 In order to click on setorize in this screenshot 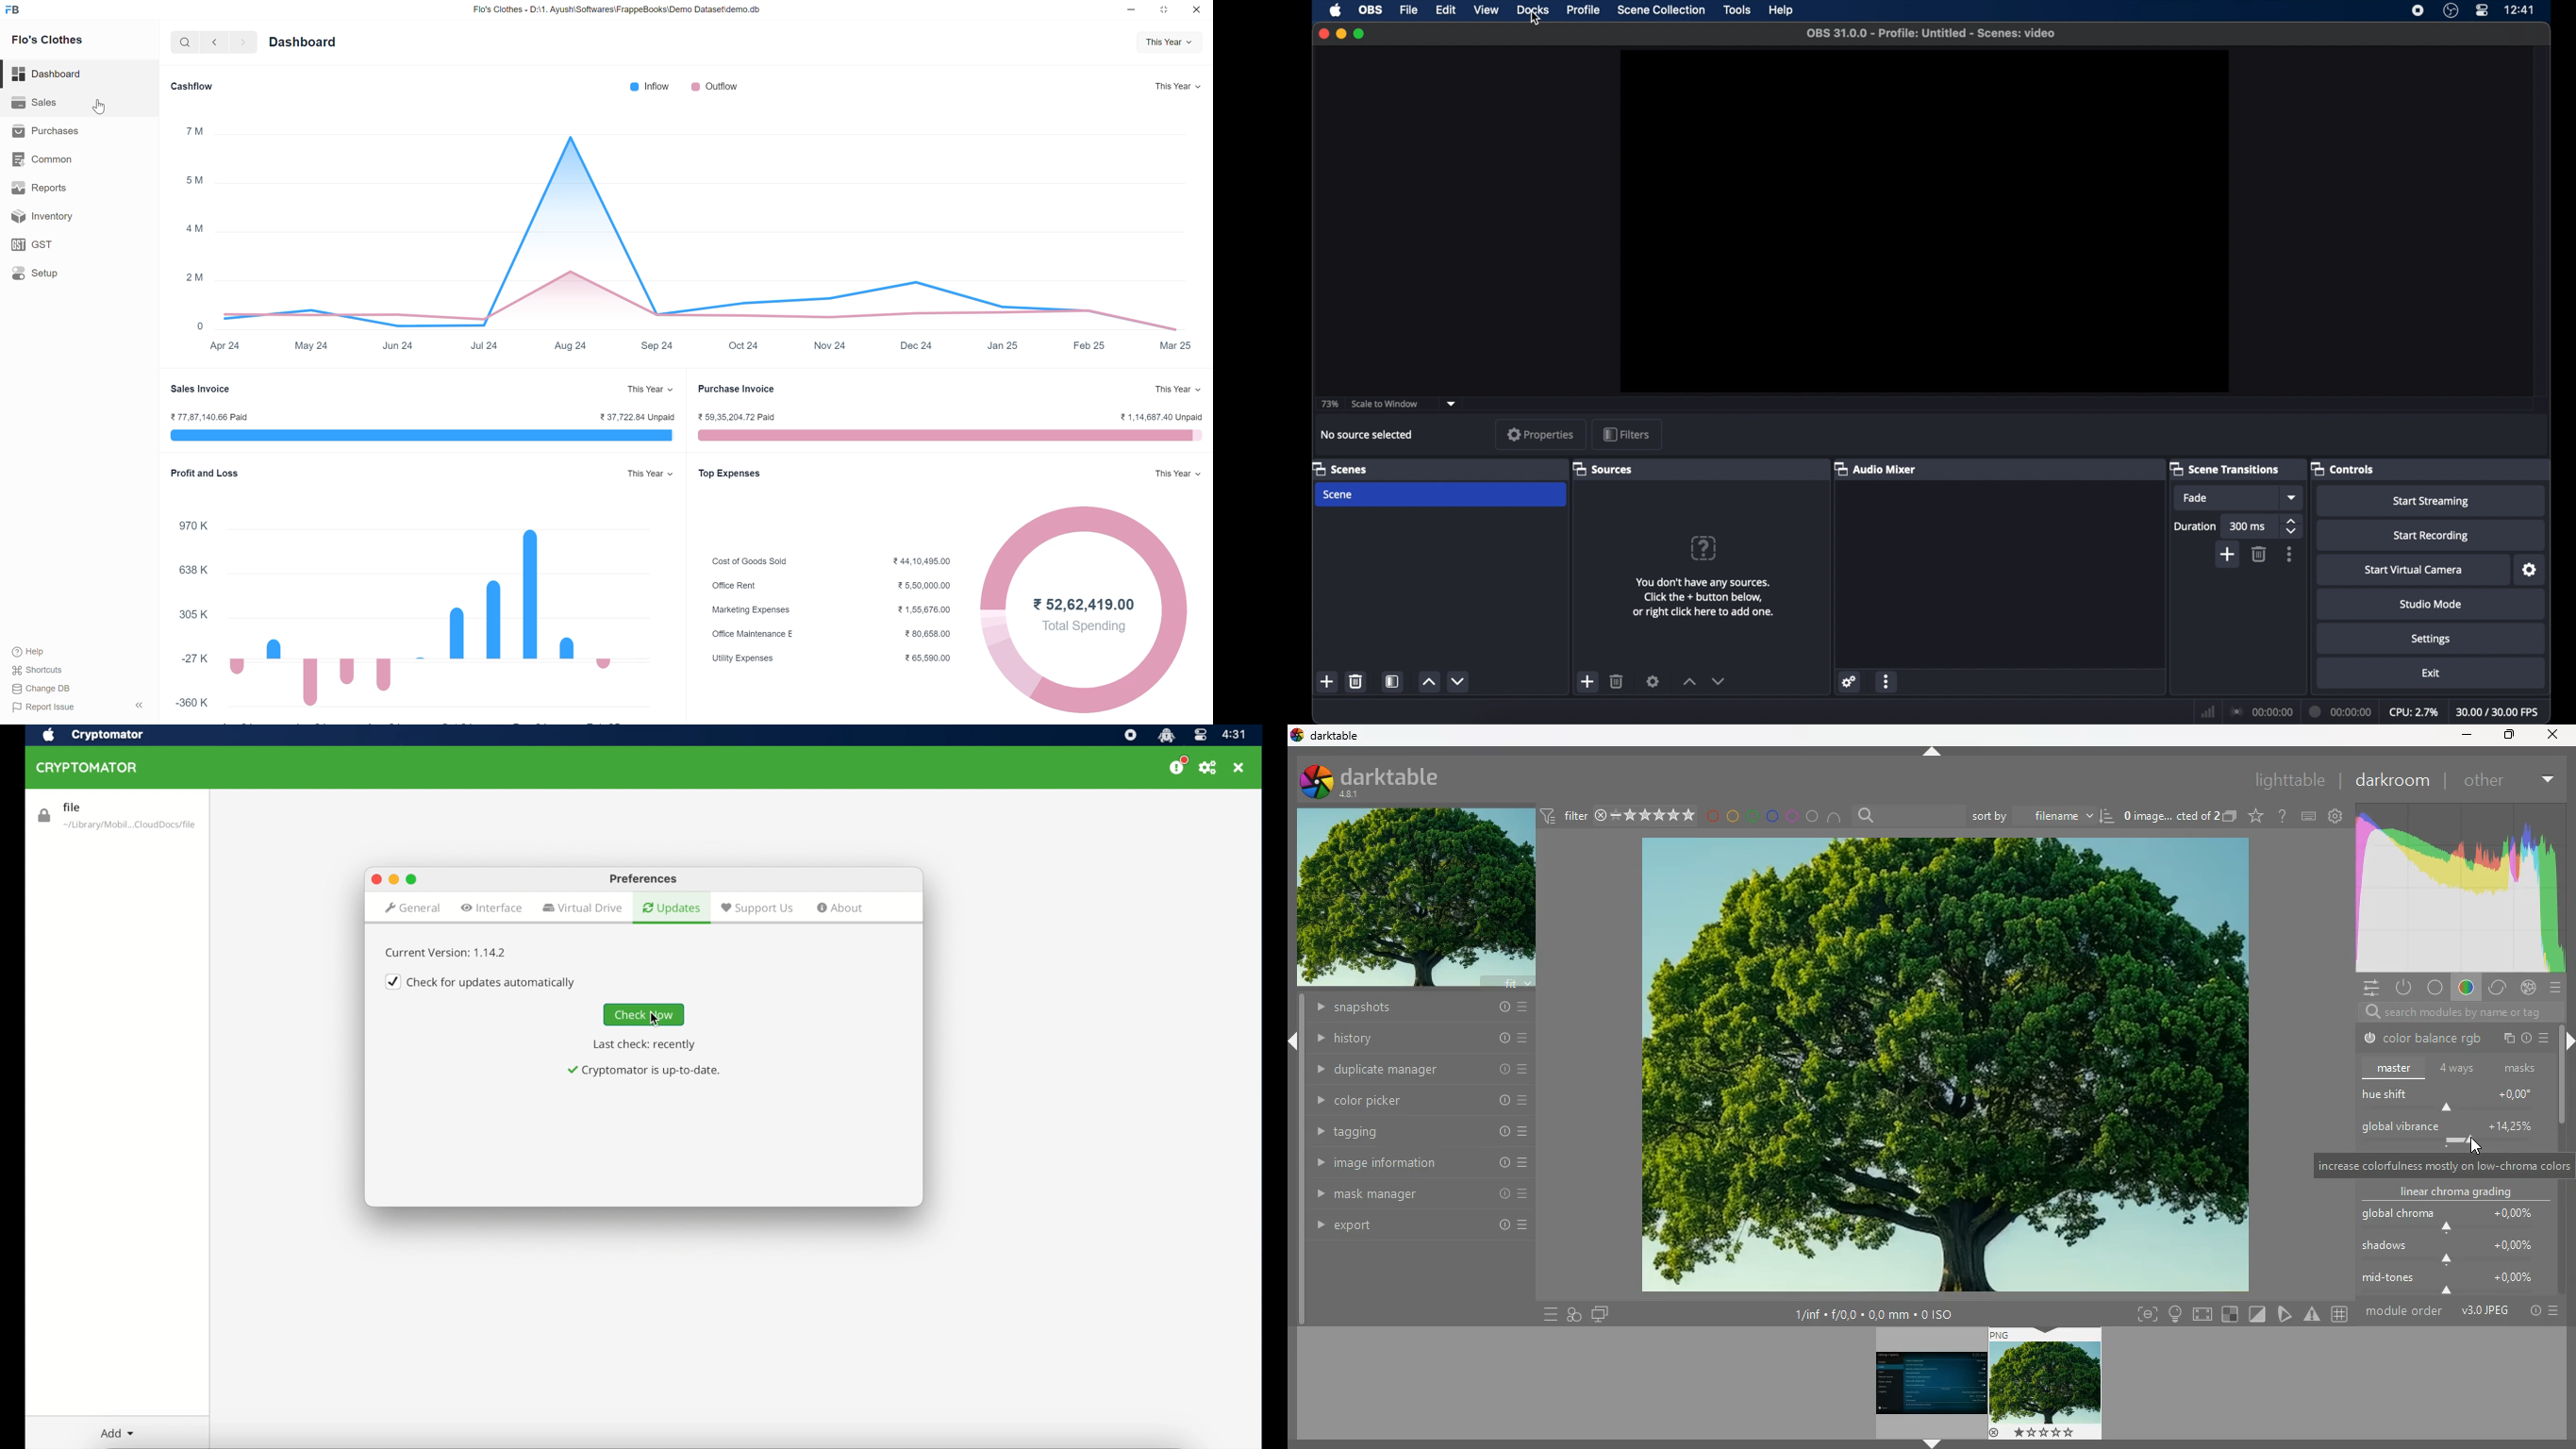, I will do `click(2232, 1314)`.